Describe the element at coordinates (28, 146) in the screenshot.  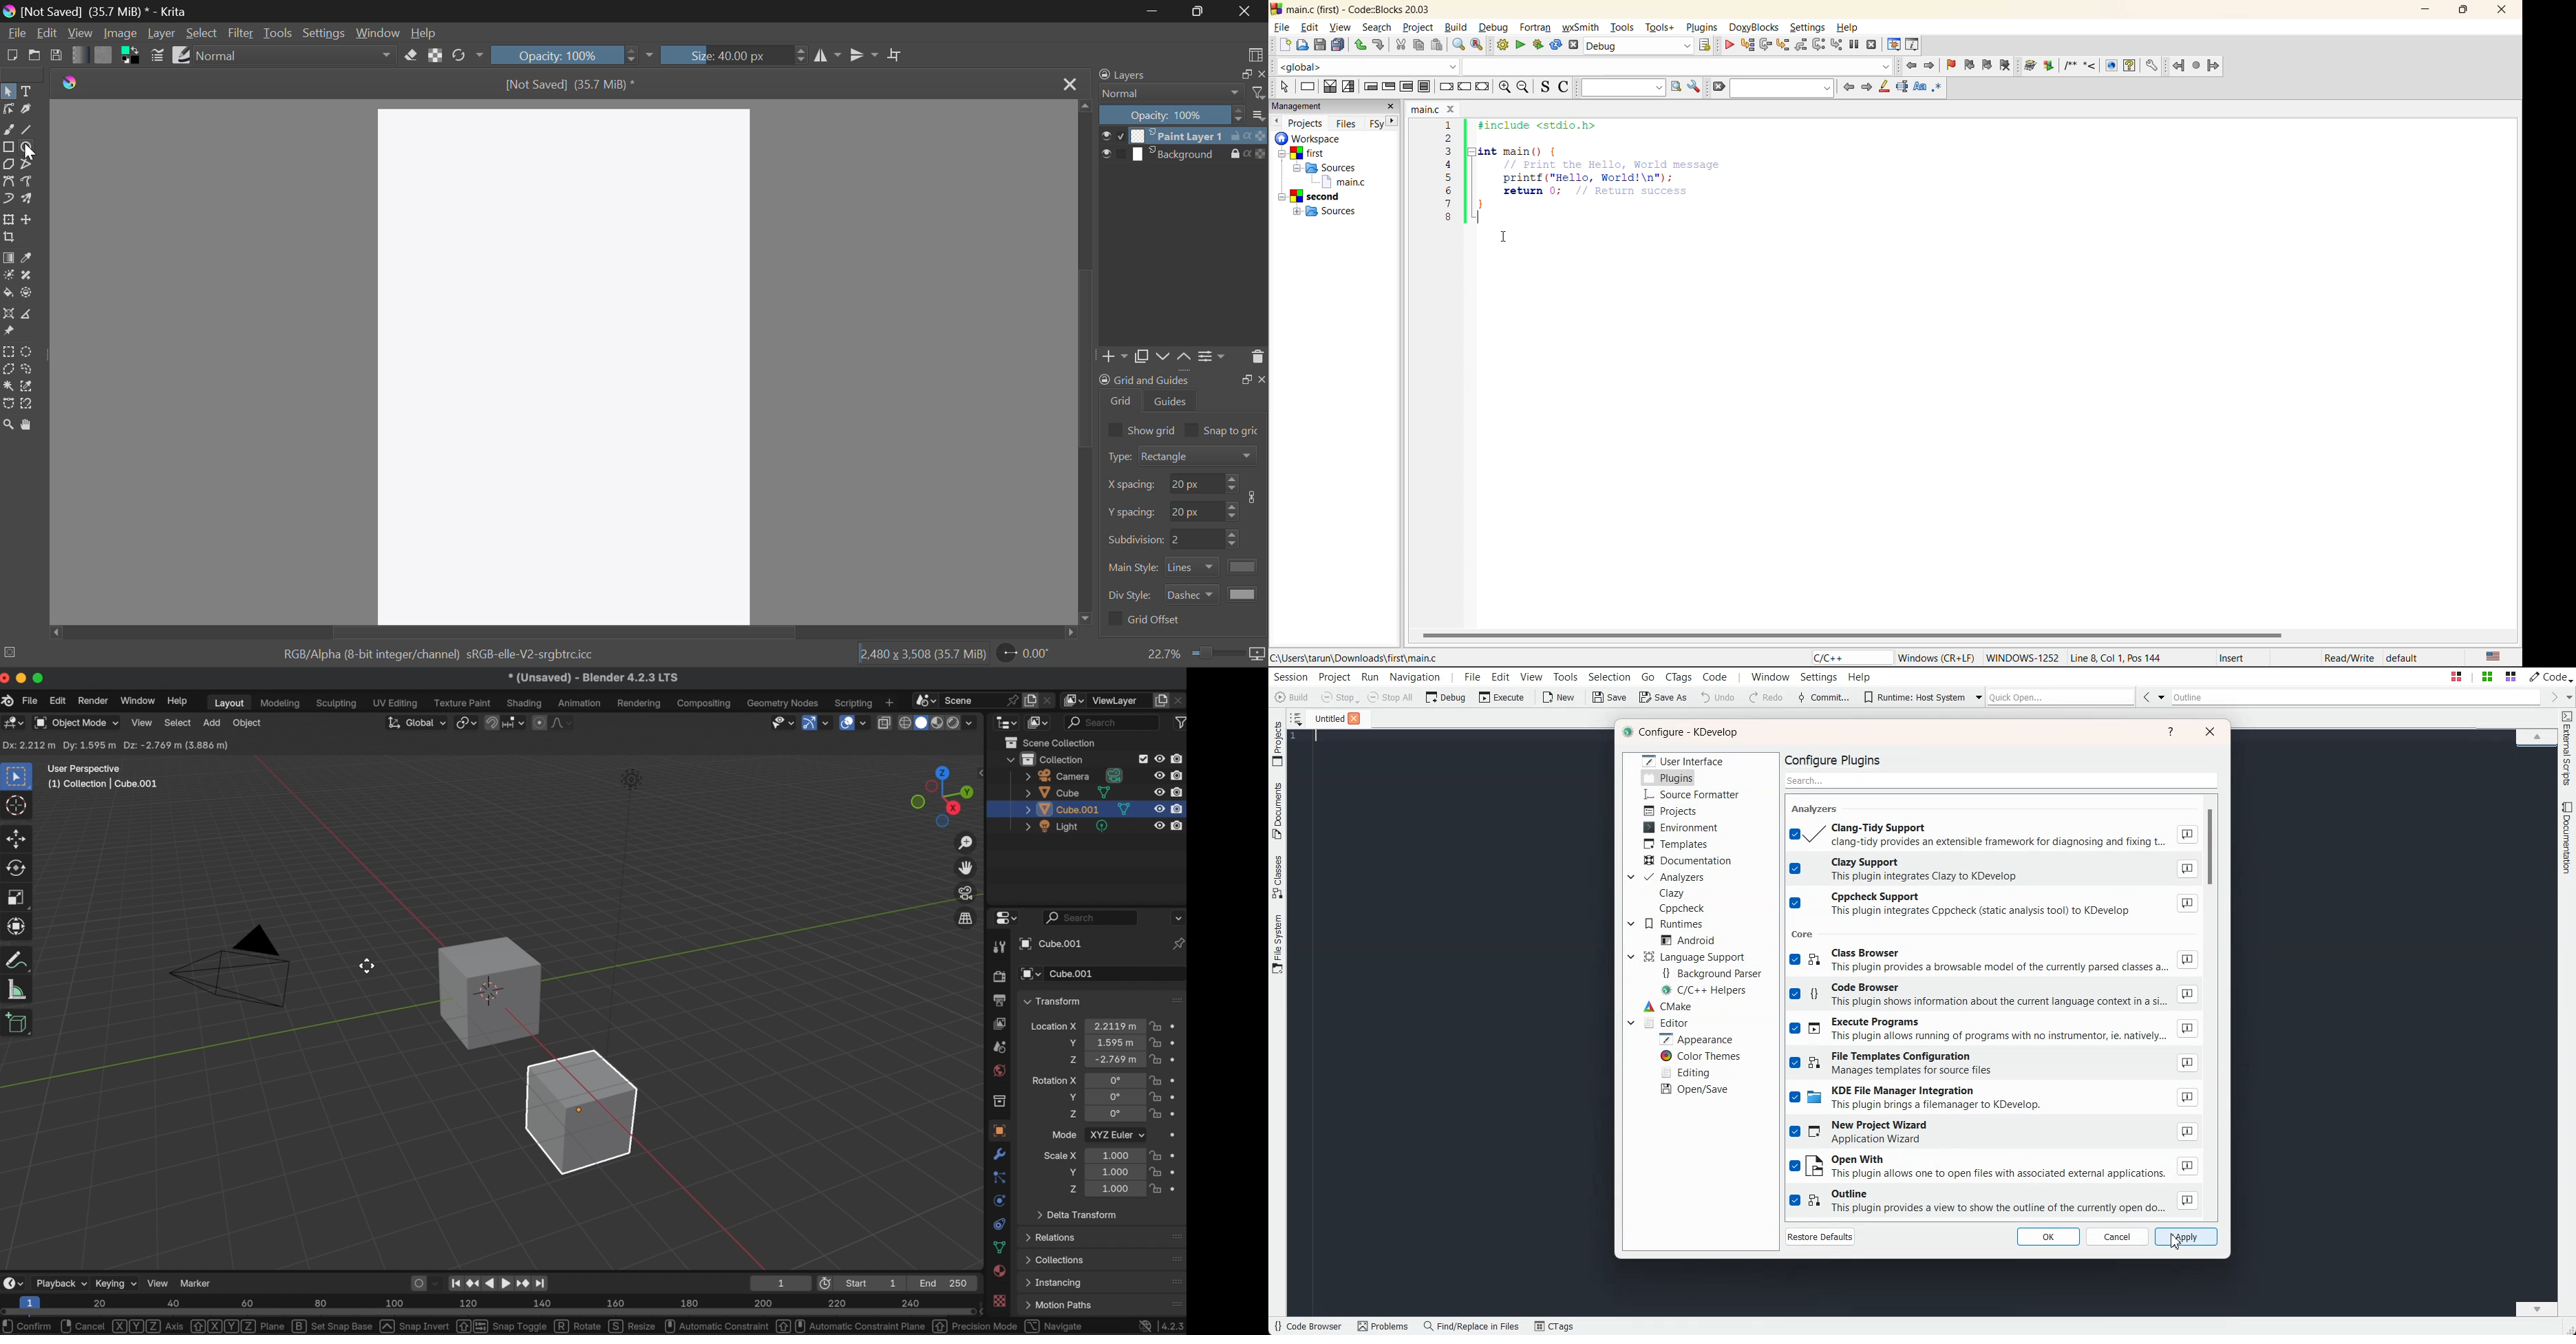
I see `Cursor on Elipses` at that location.